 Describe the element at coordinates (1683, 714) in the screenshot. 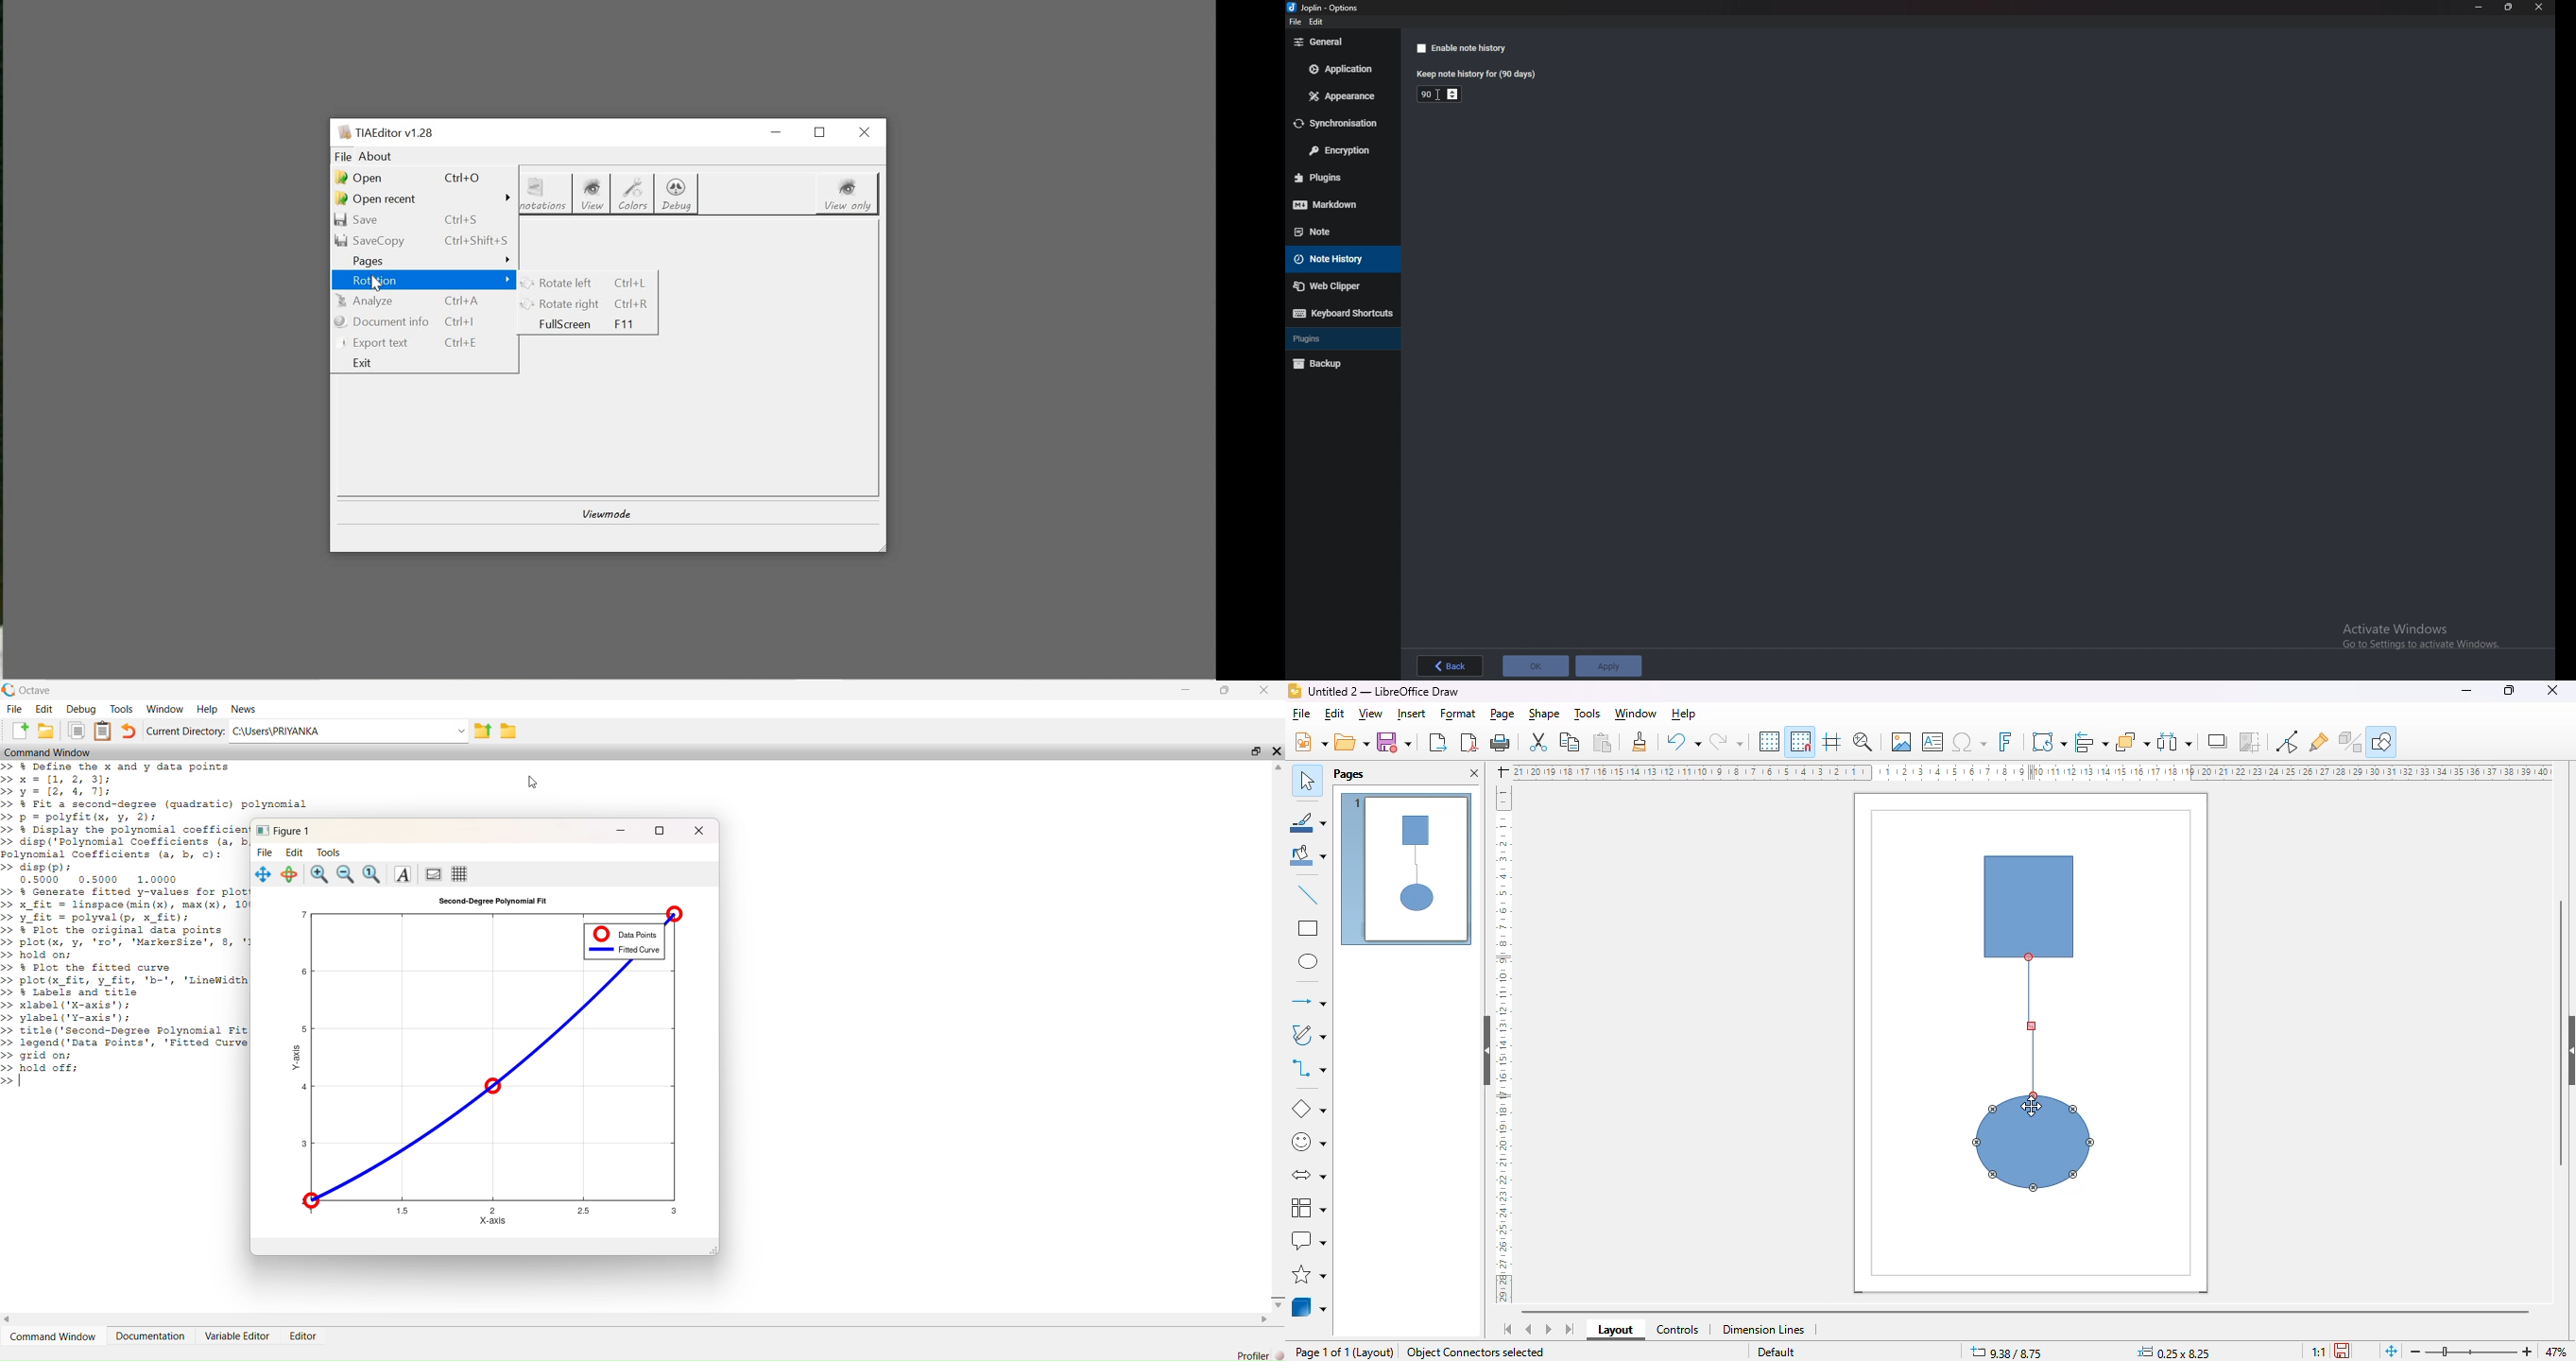

I see `help` at that location.